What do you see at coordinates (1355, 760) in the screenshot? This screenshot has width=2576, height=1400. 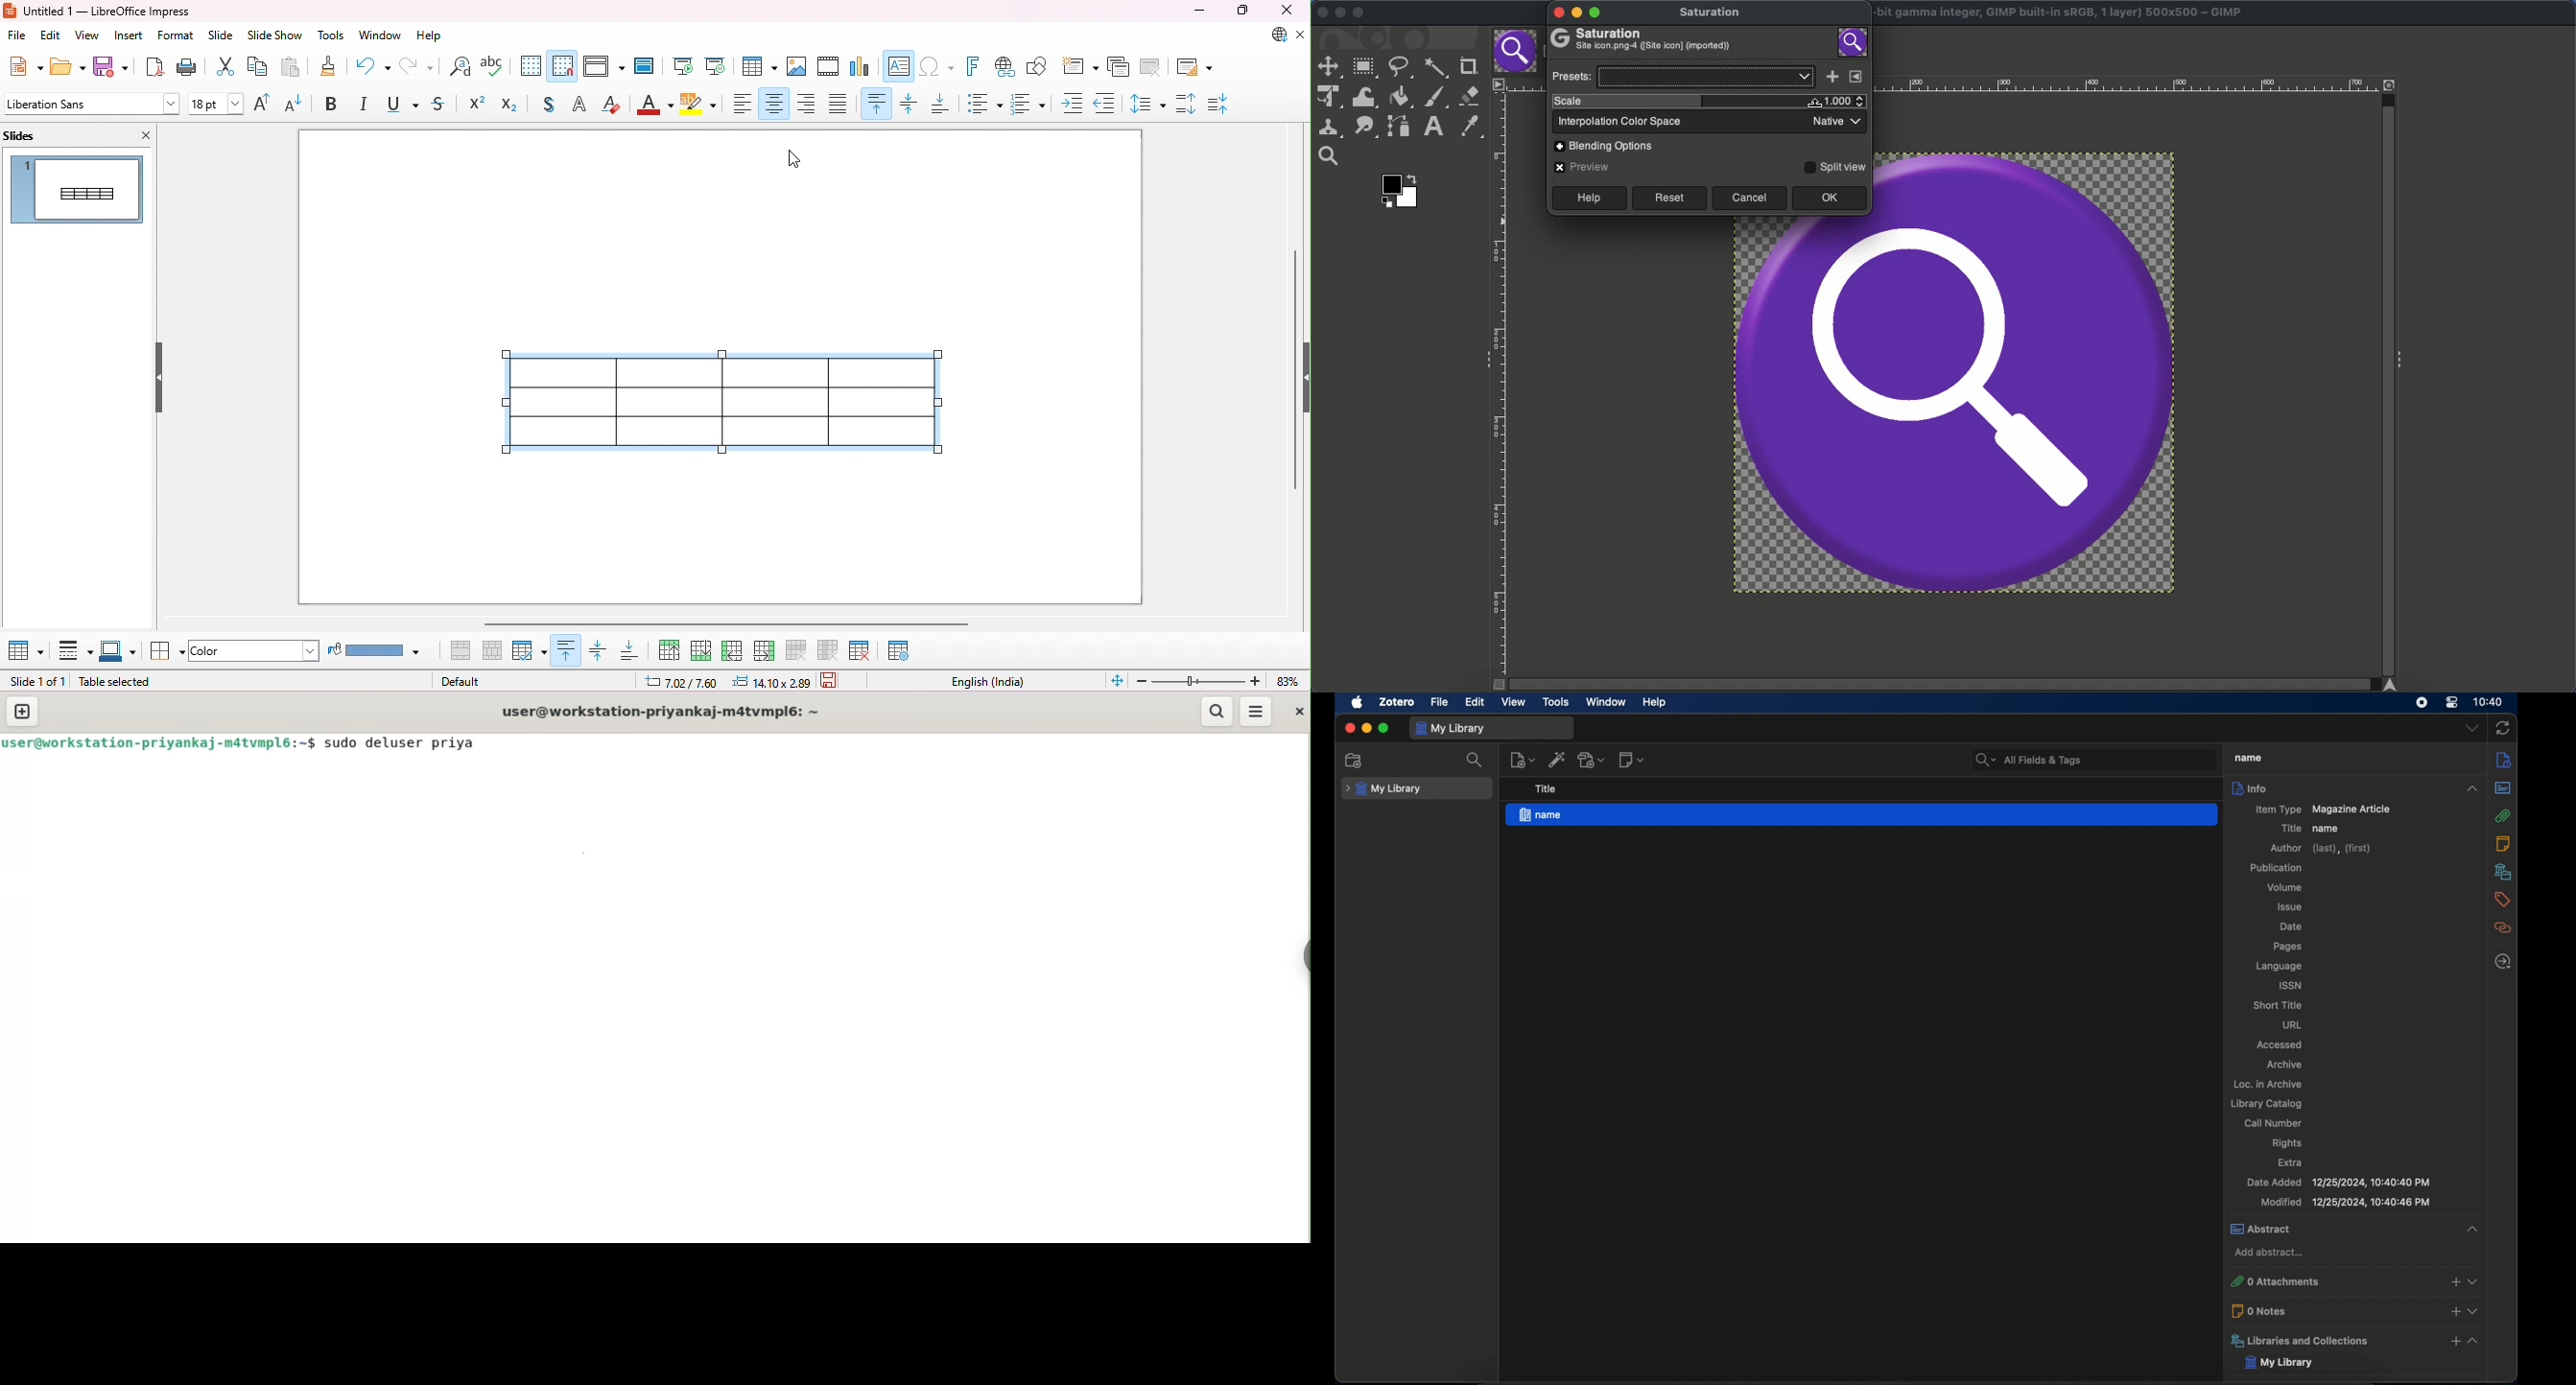 I see `new collection` at bounding box center [1355, 760].